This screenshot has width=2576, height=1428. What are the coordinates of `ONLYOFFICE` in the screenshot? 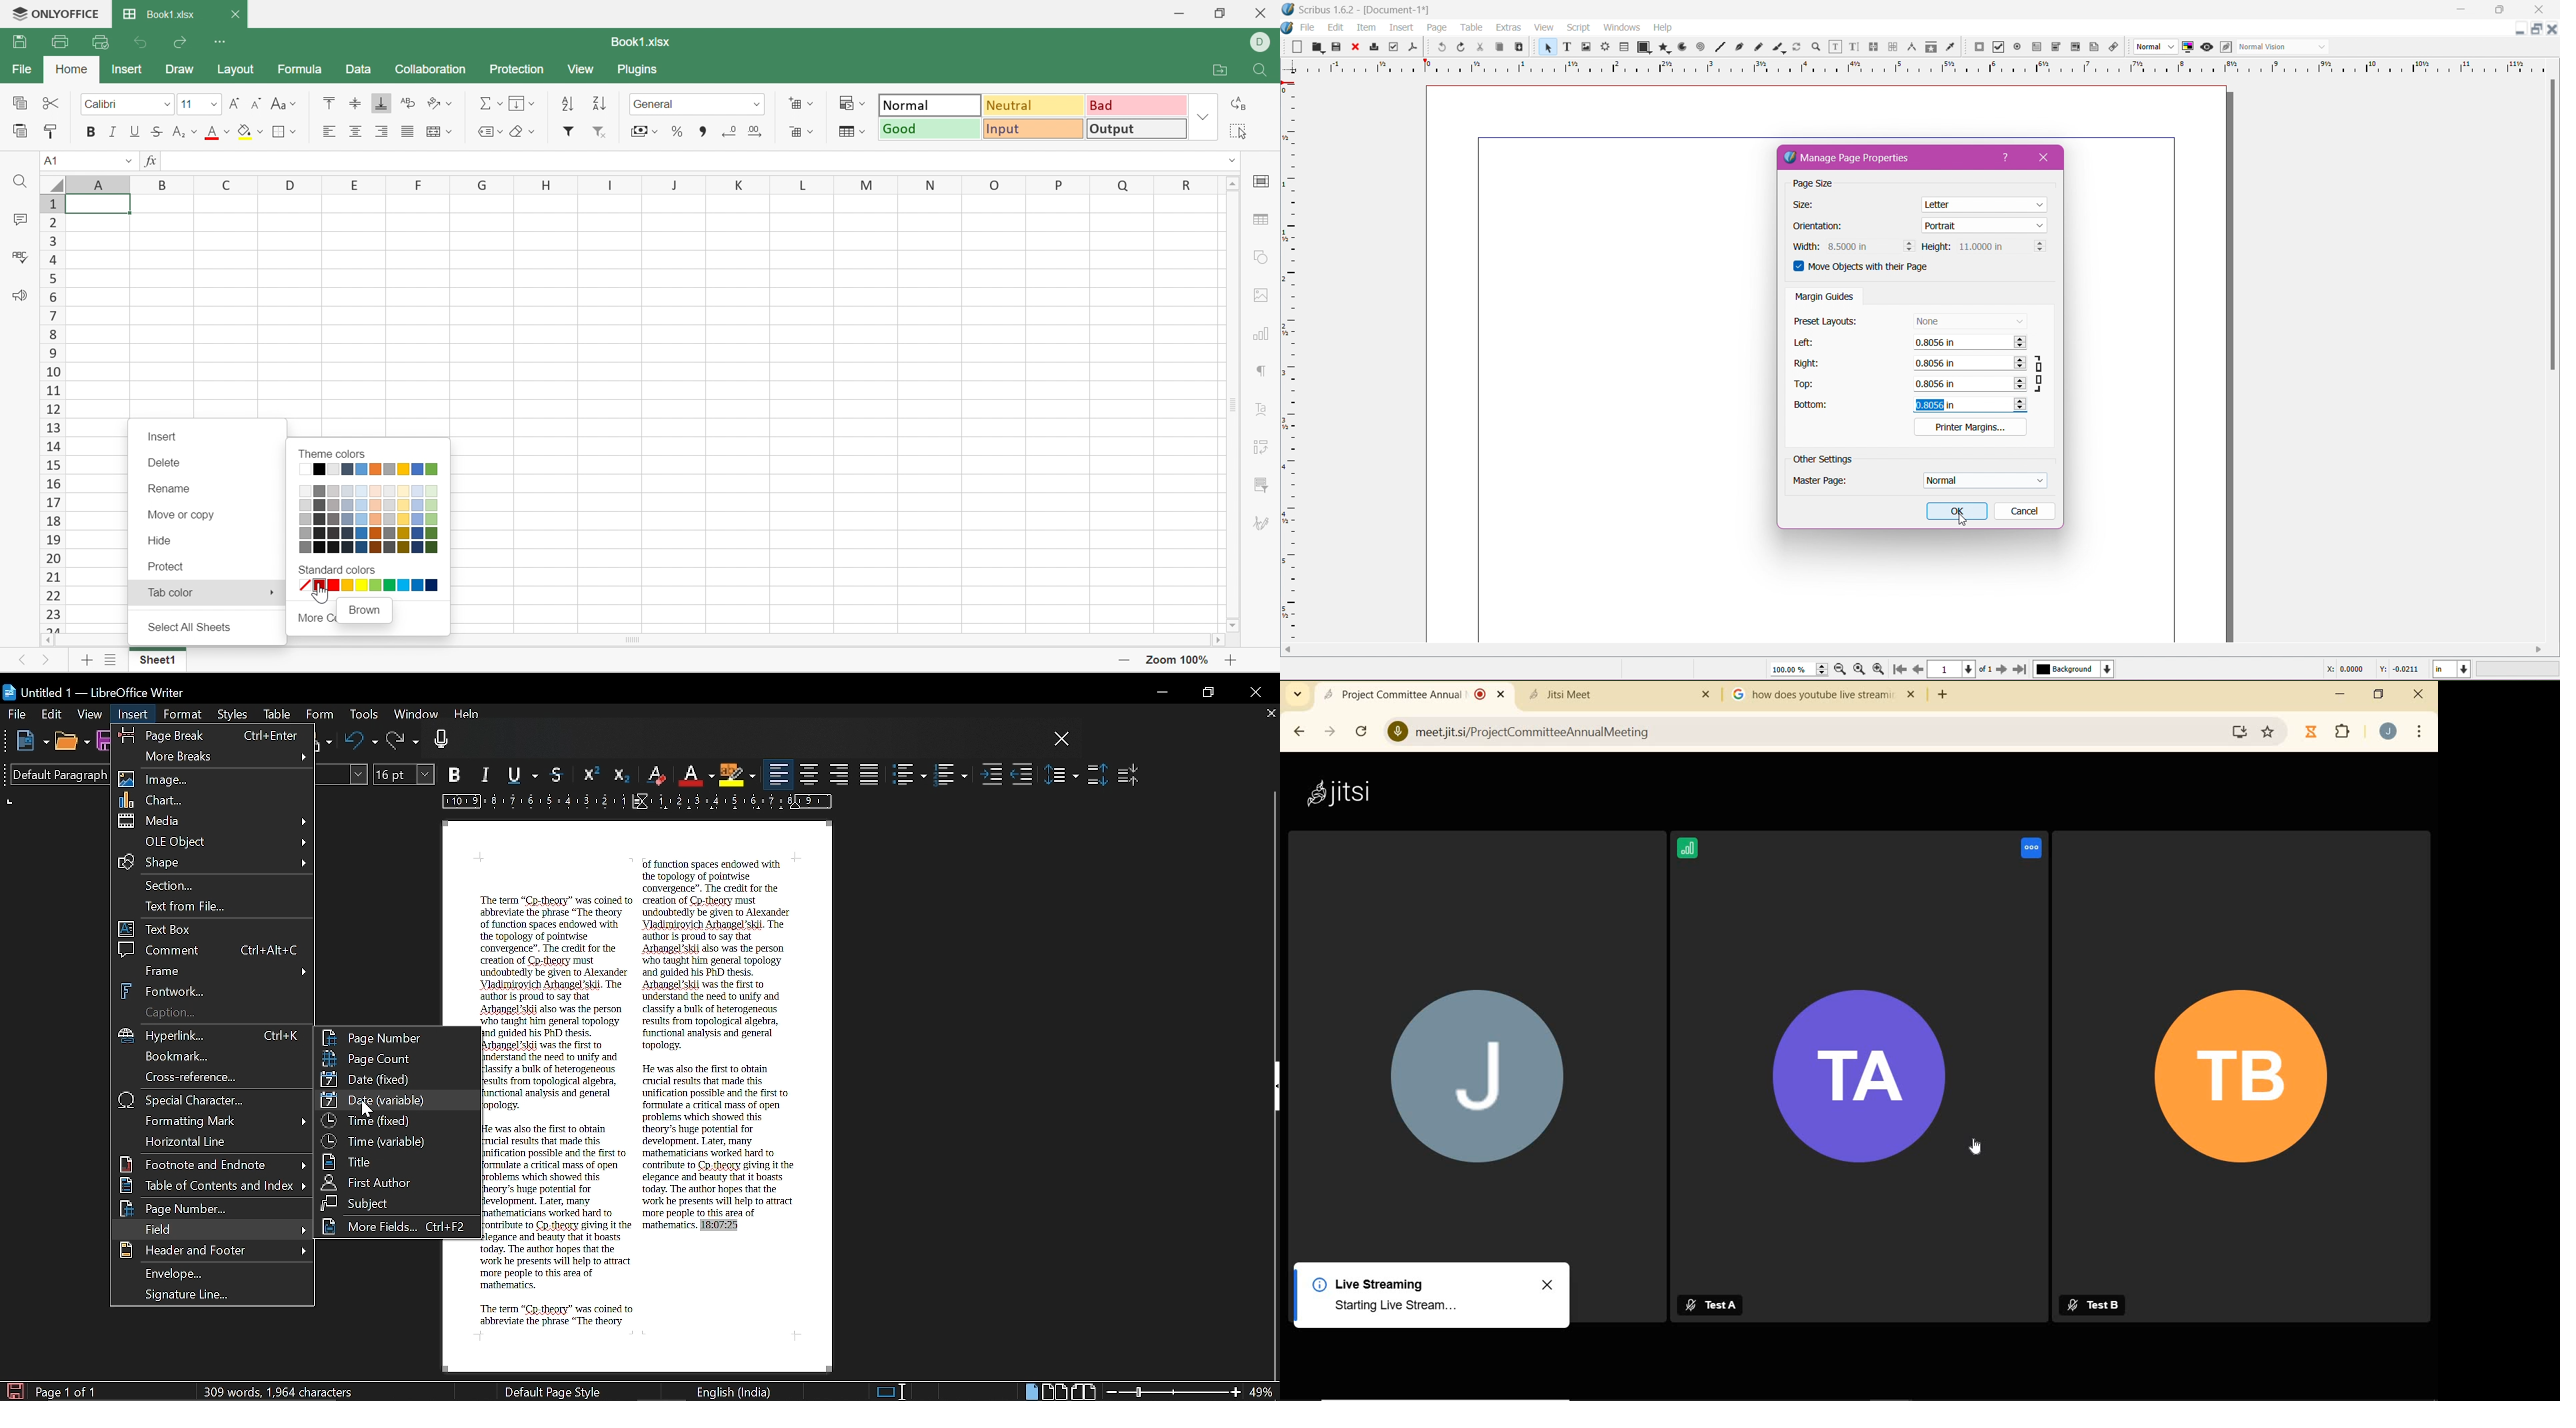 It's located at (55, 12).